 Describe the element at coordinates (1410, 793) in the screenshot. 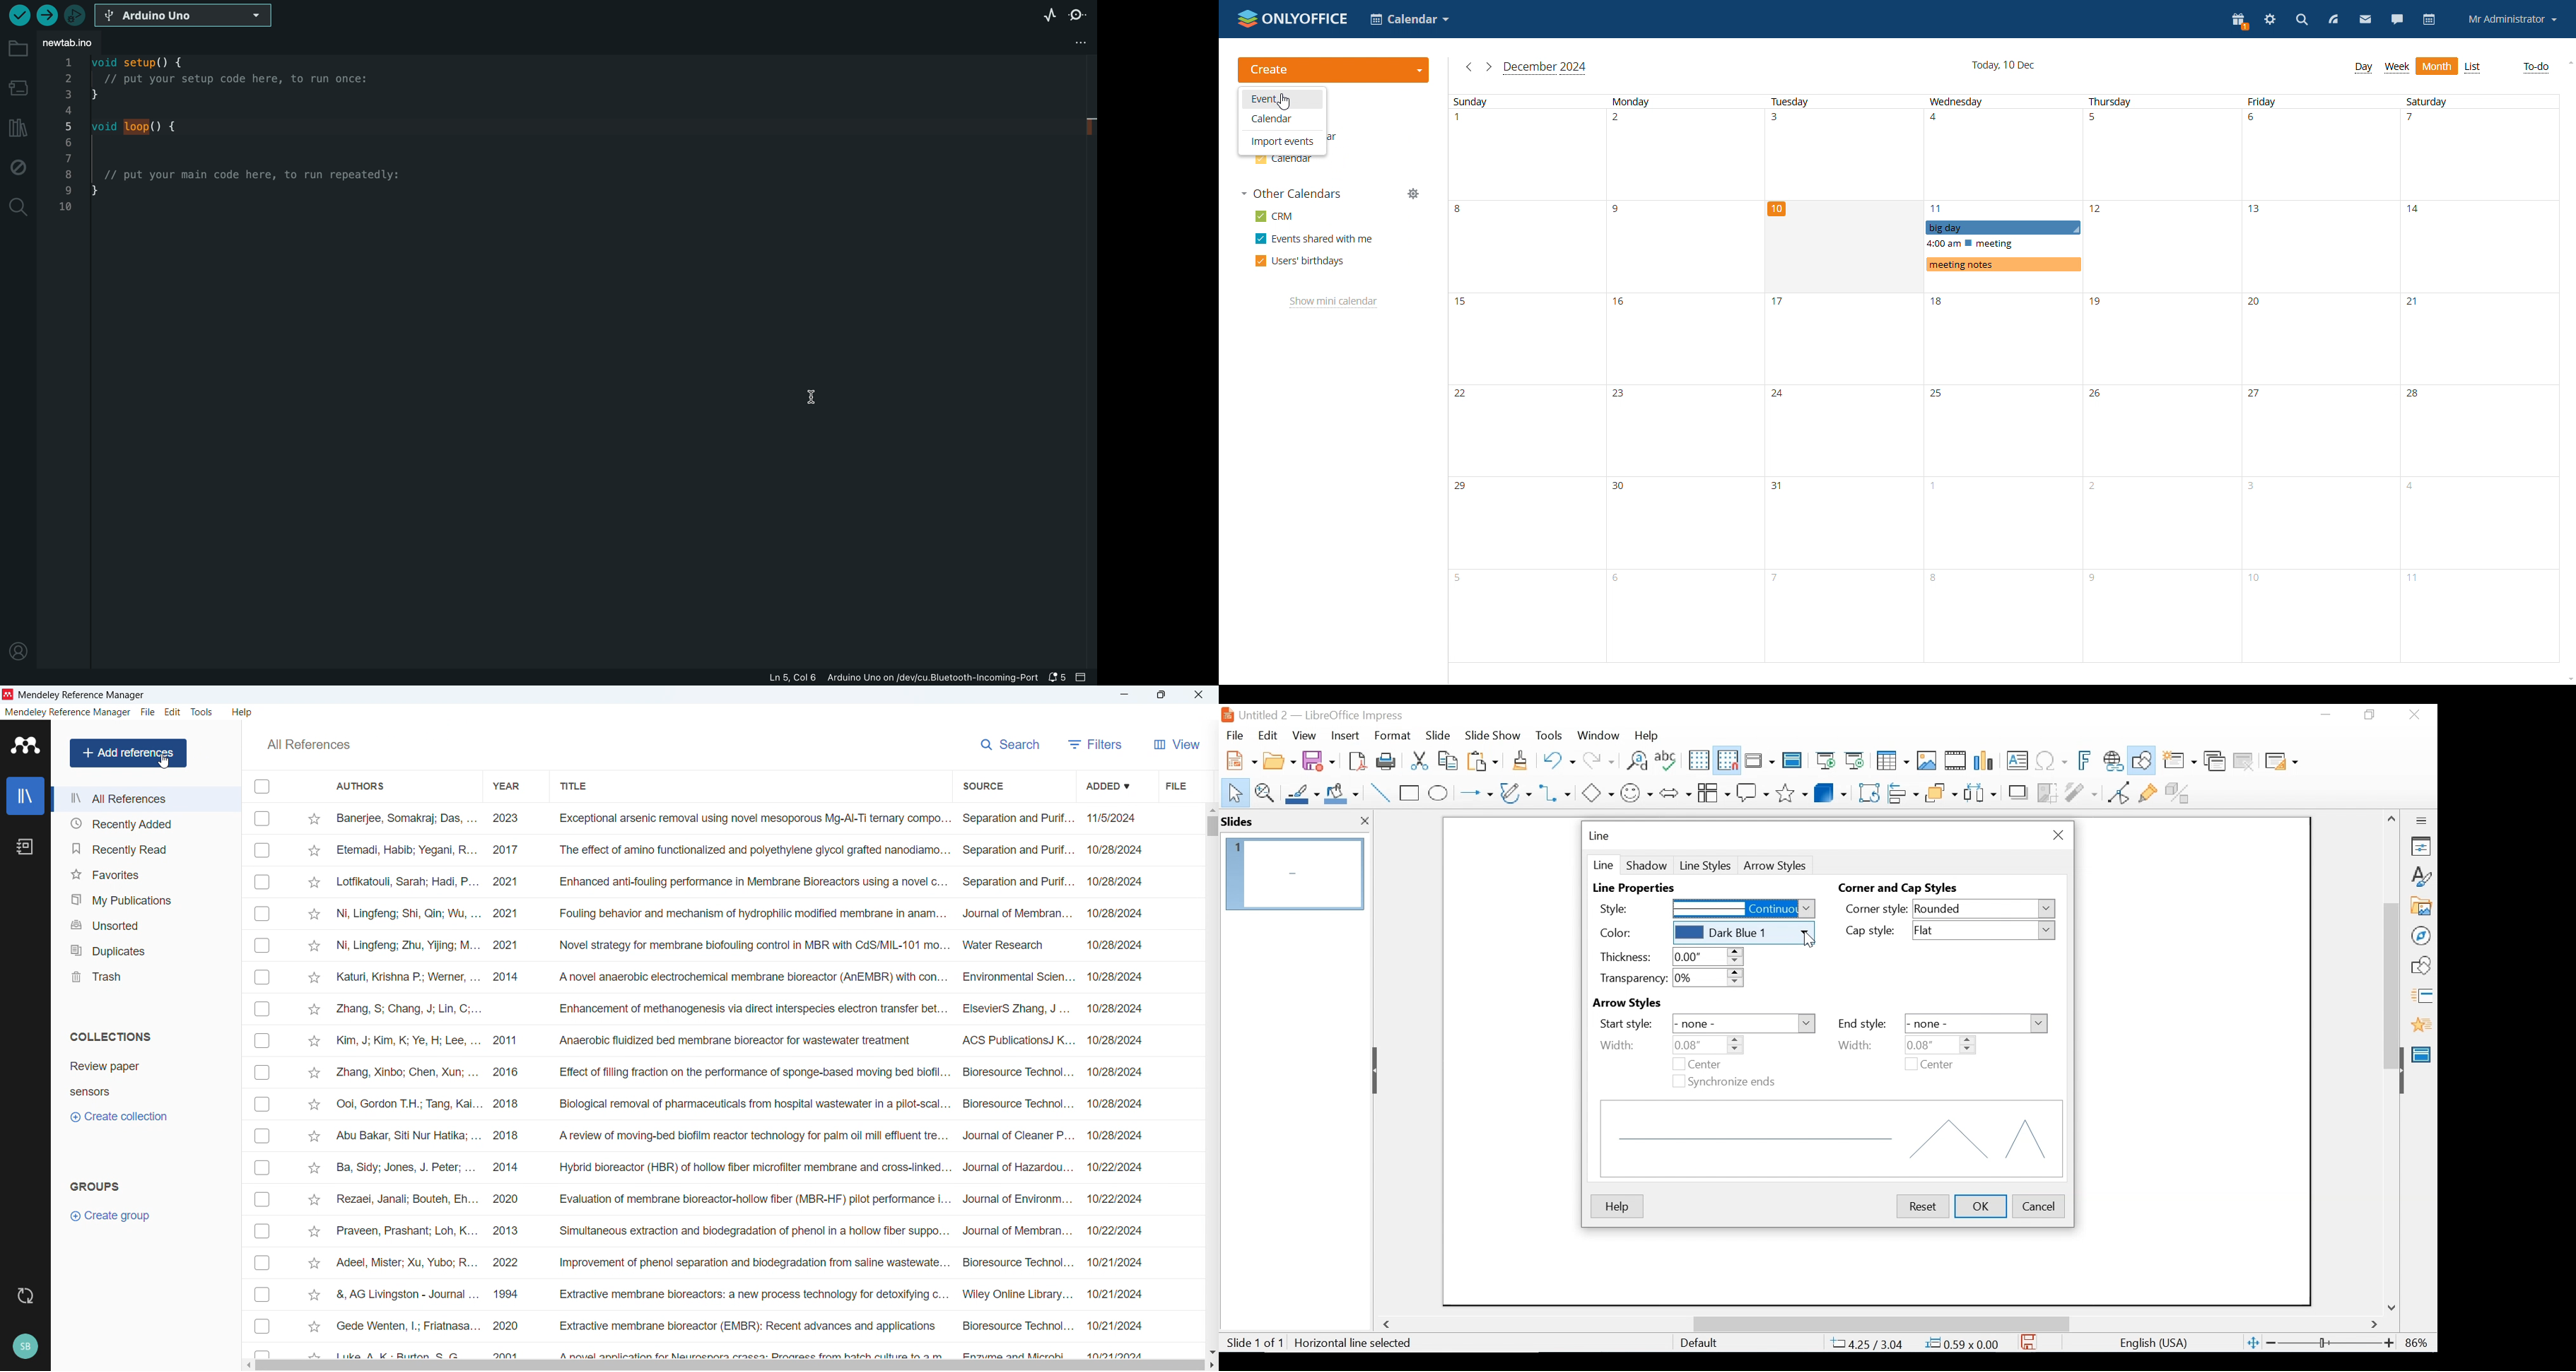

I see `Rectangle` at that location.